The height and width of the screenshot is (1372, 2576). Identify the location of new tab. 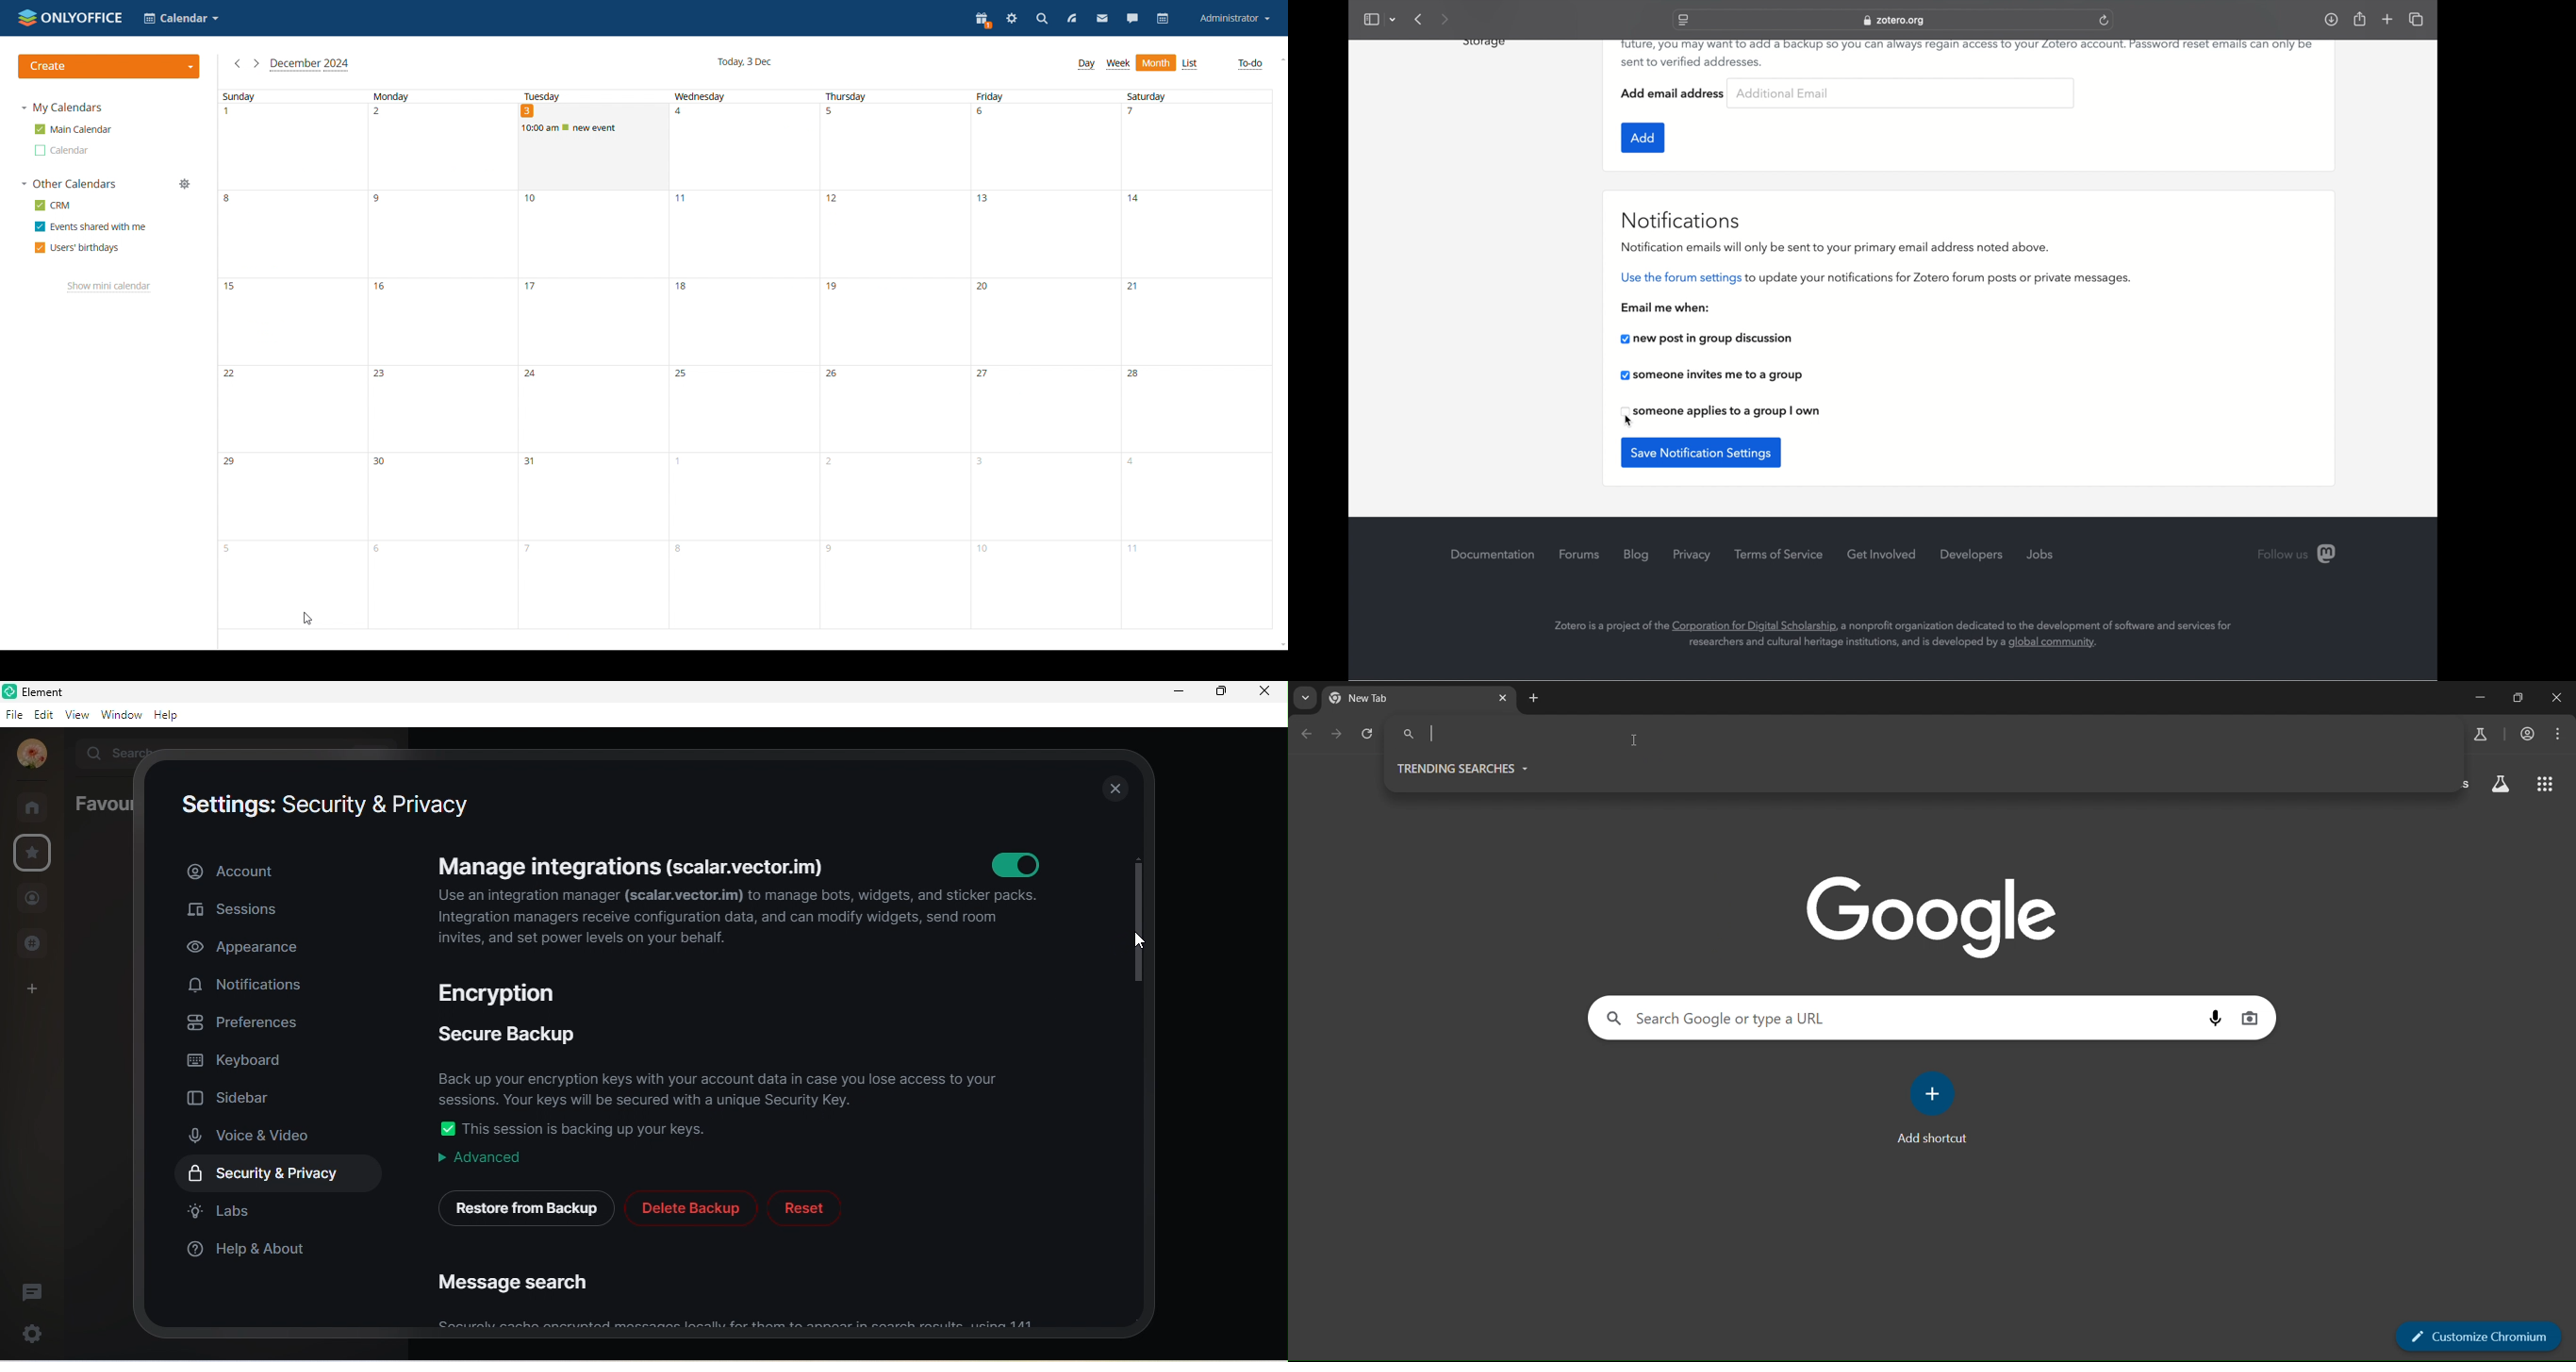
(2388, 20).